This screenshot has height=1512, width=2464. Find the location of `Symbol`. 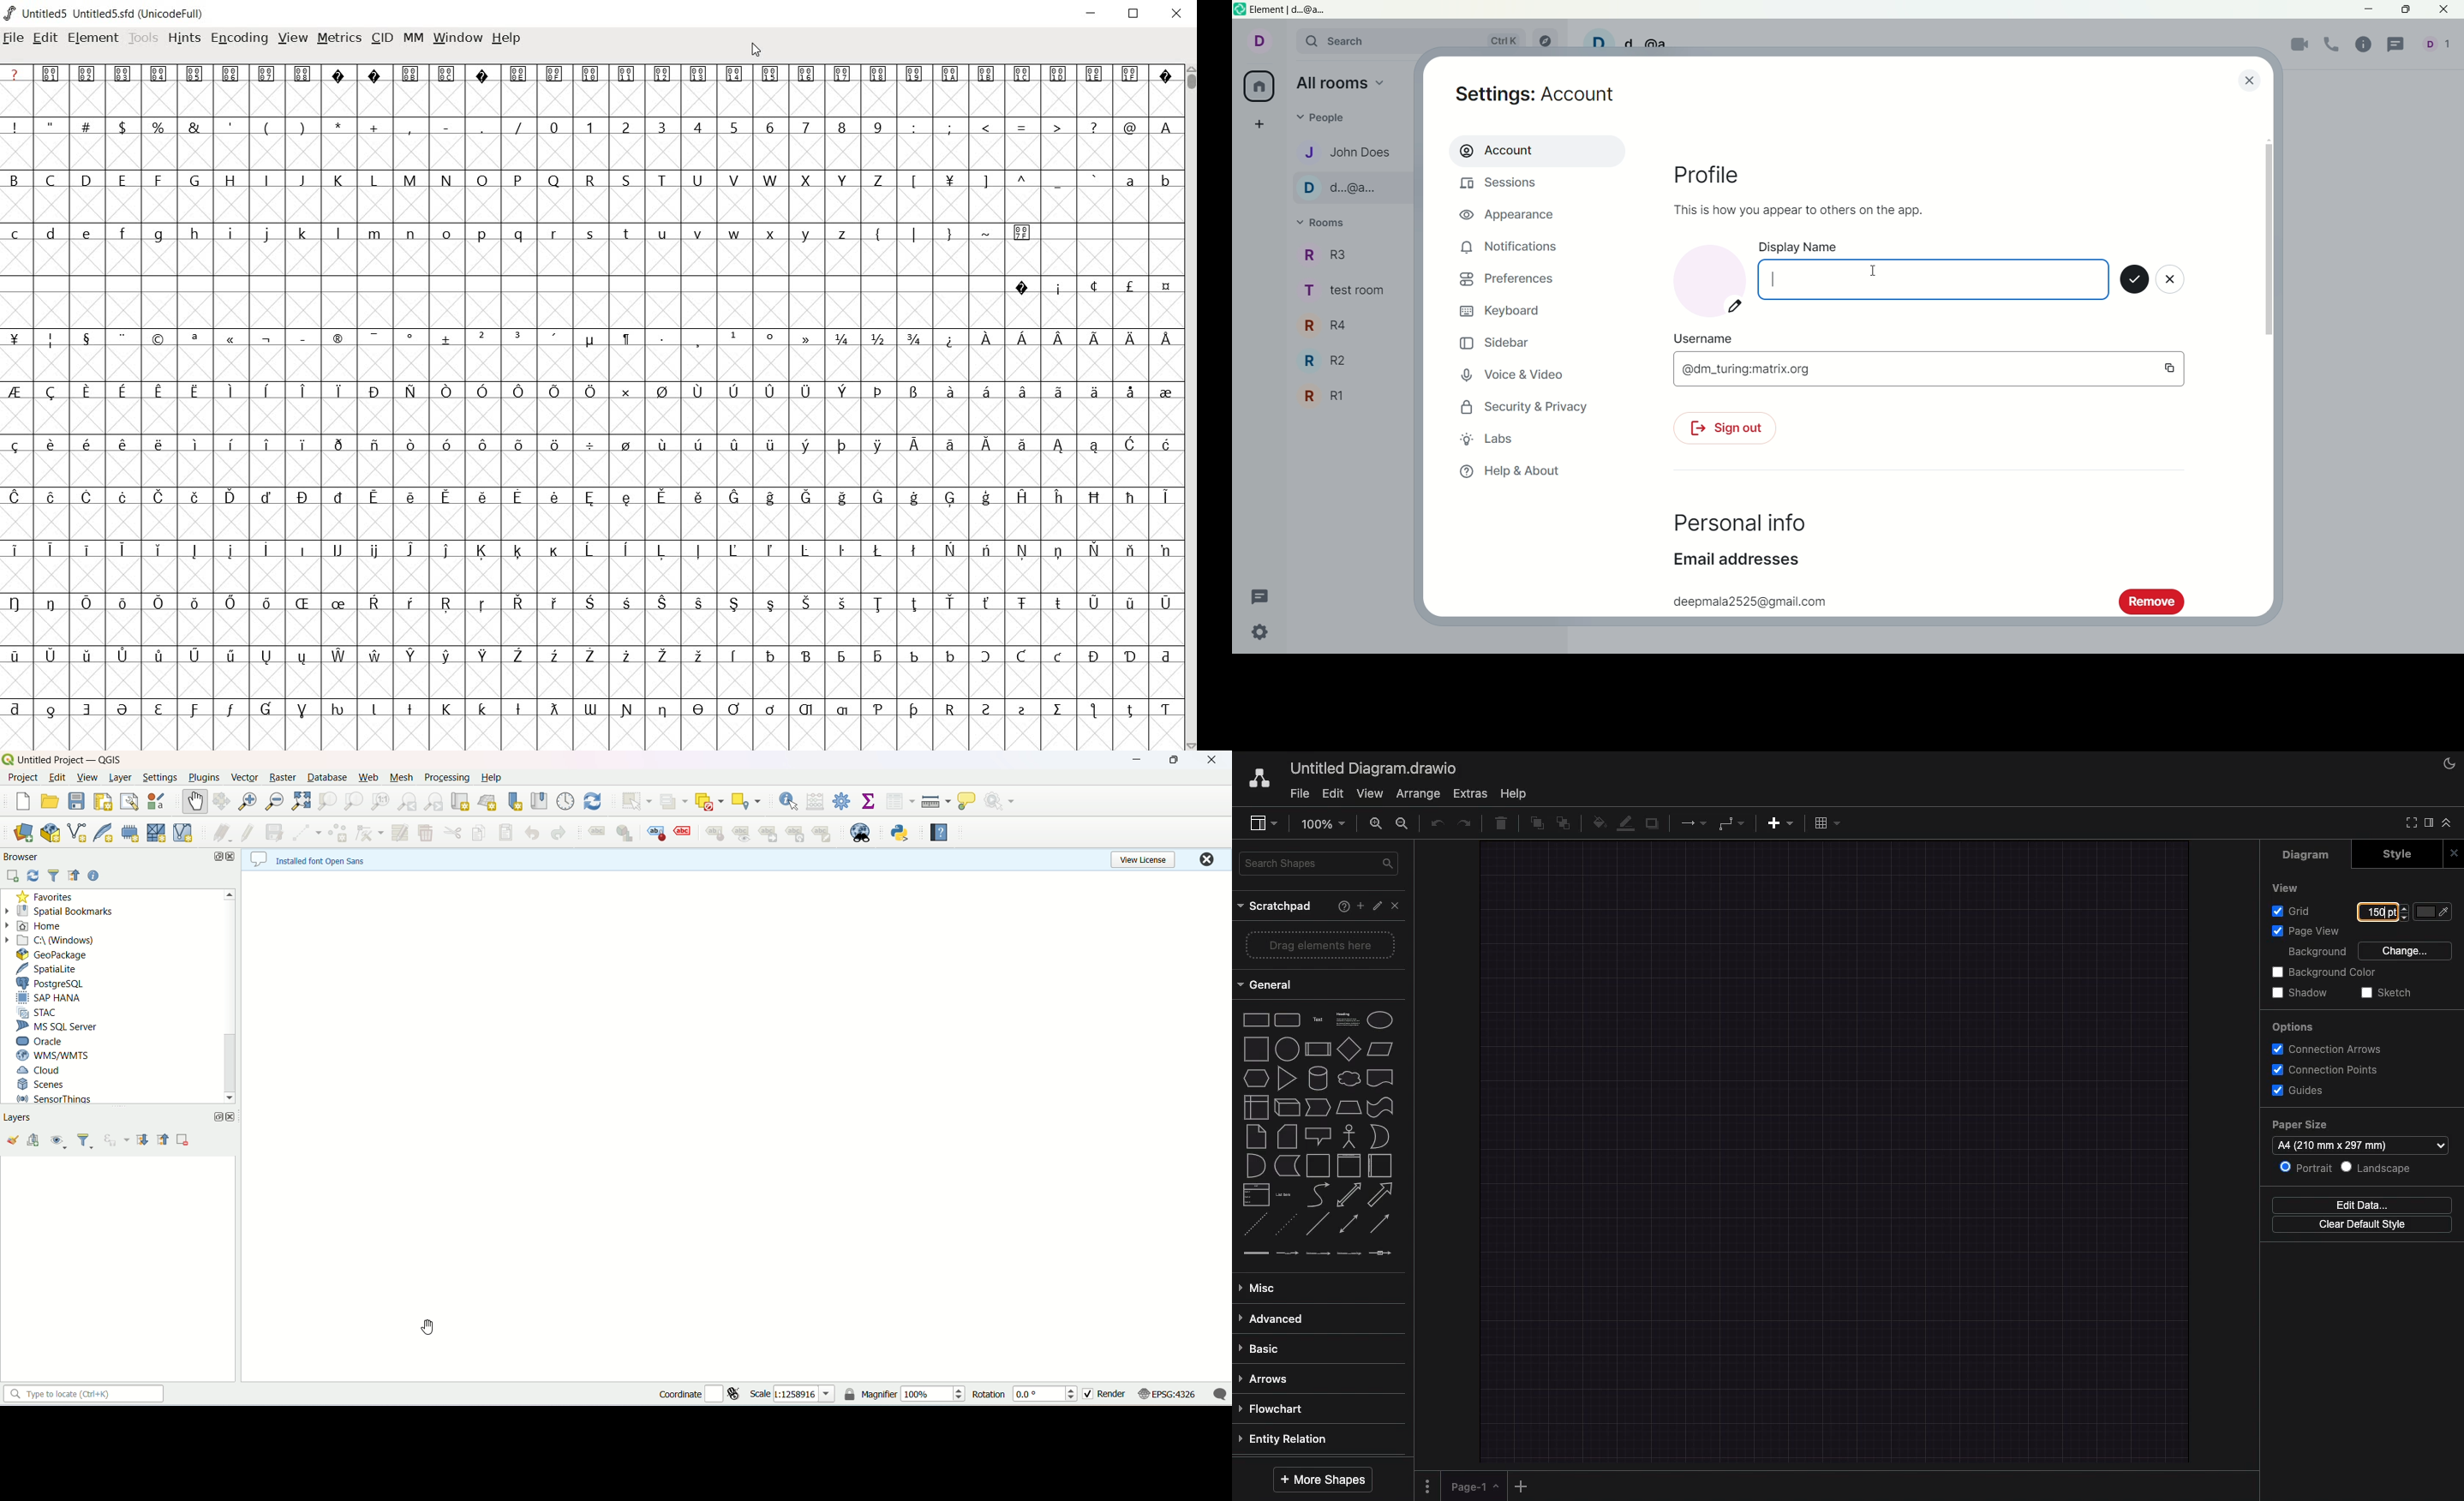

Symbol is located at coordinates (1130, 708).